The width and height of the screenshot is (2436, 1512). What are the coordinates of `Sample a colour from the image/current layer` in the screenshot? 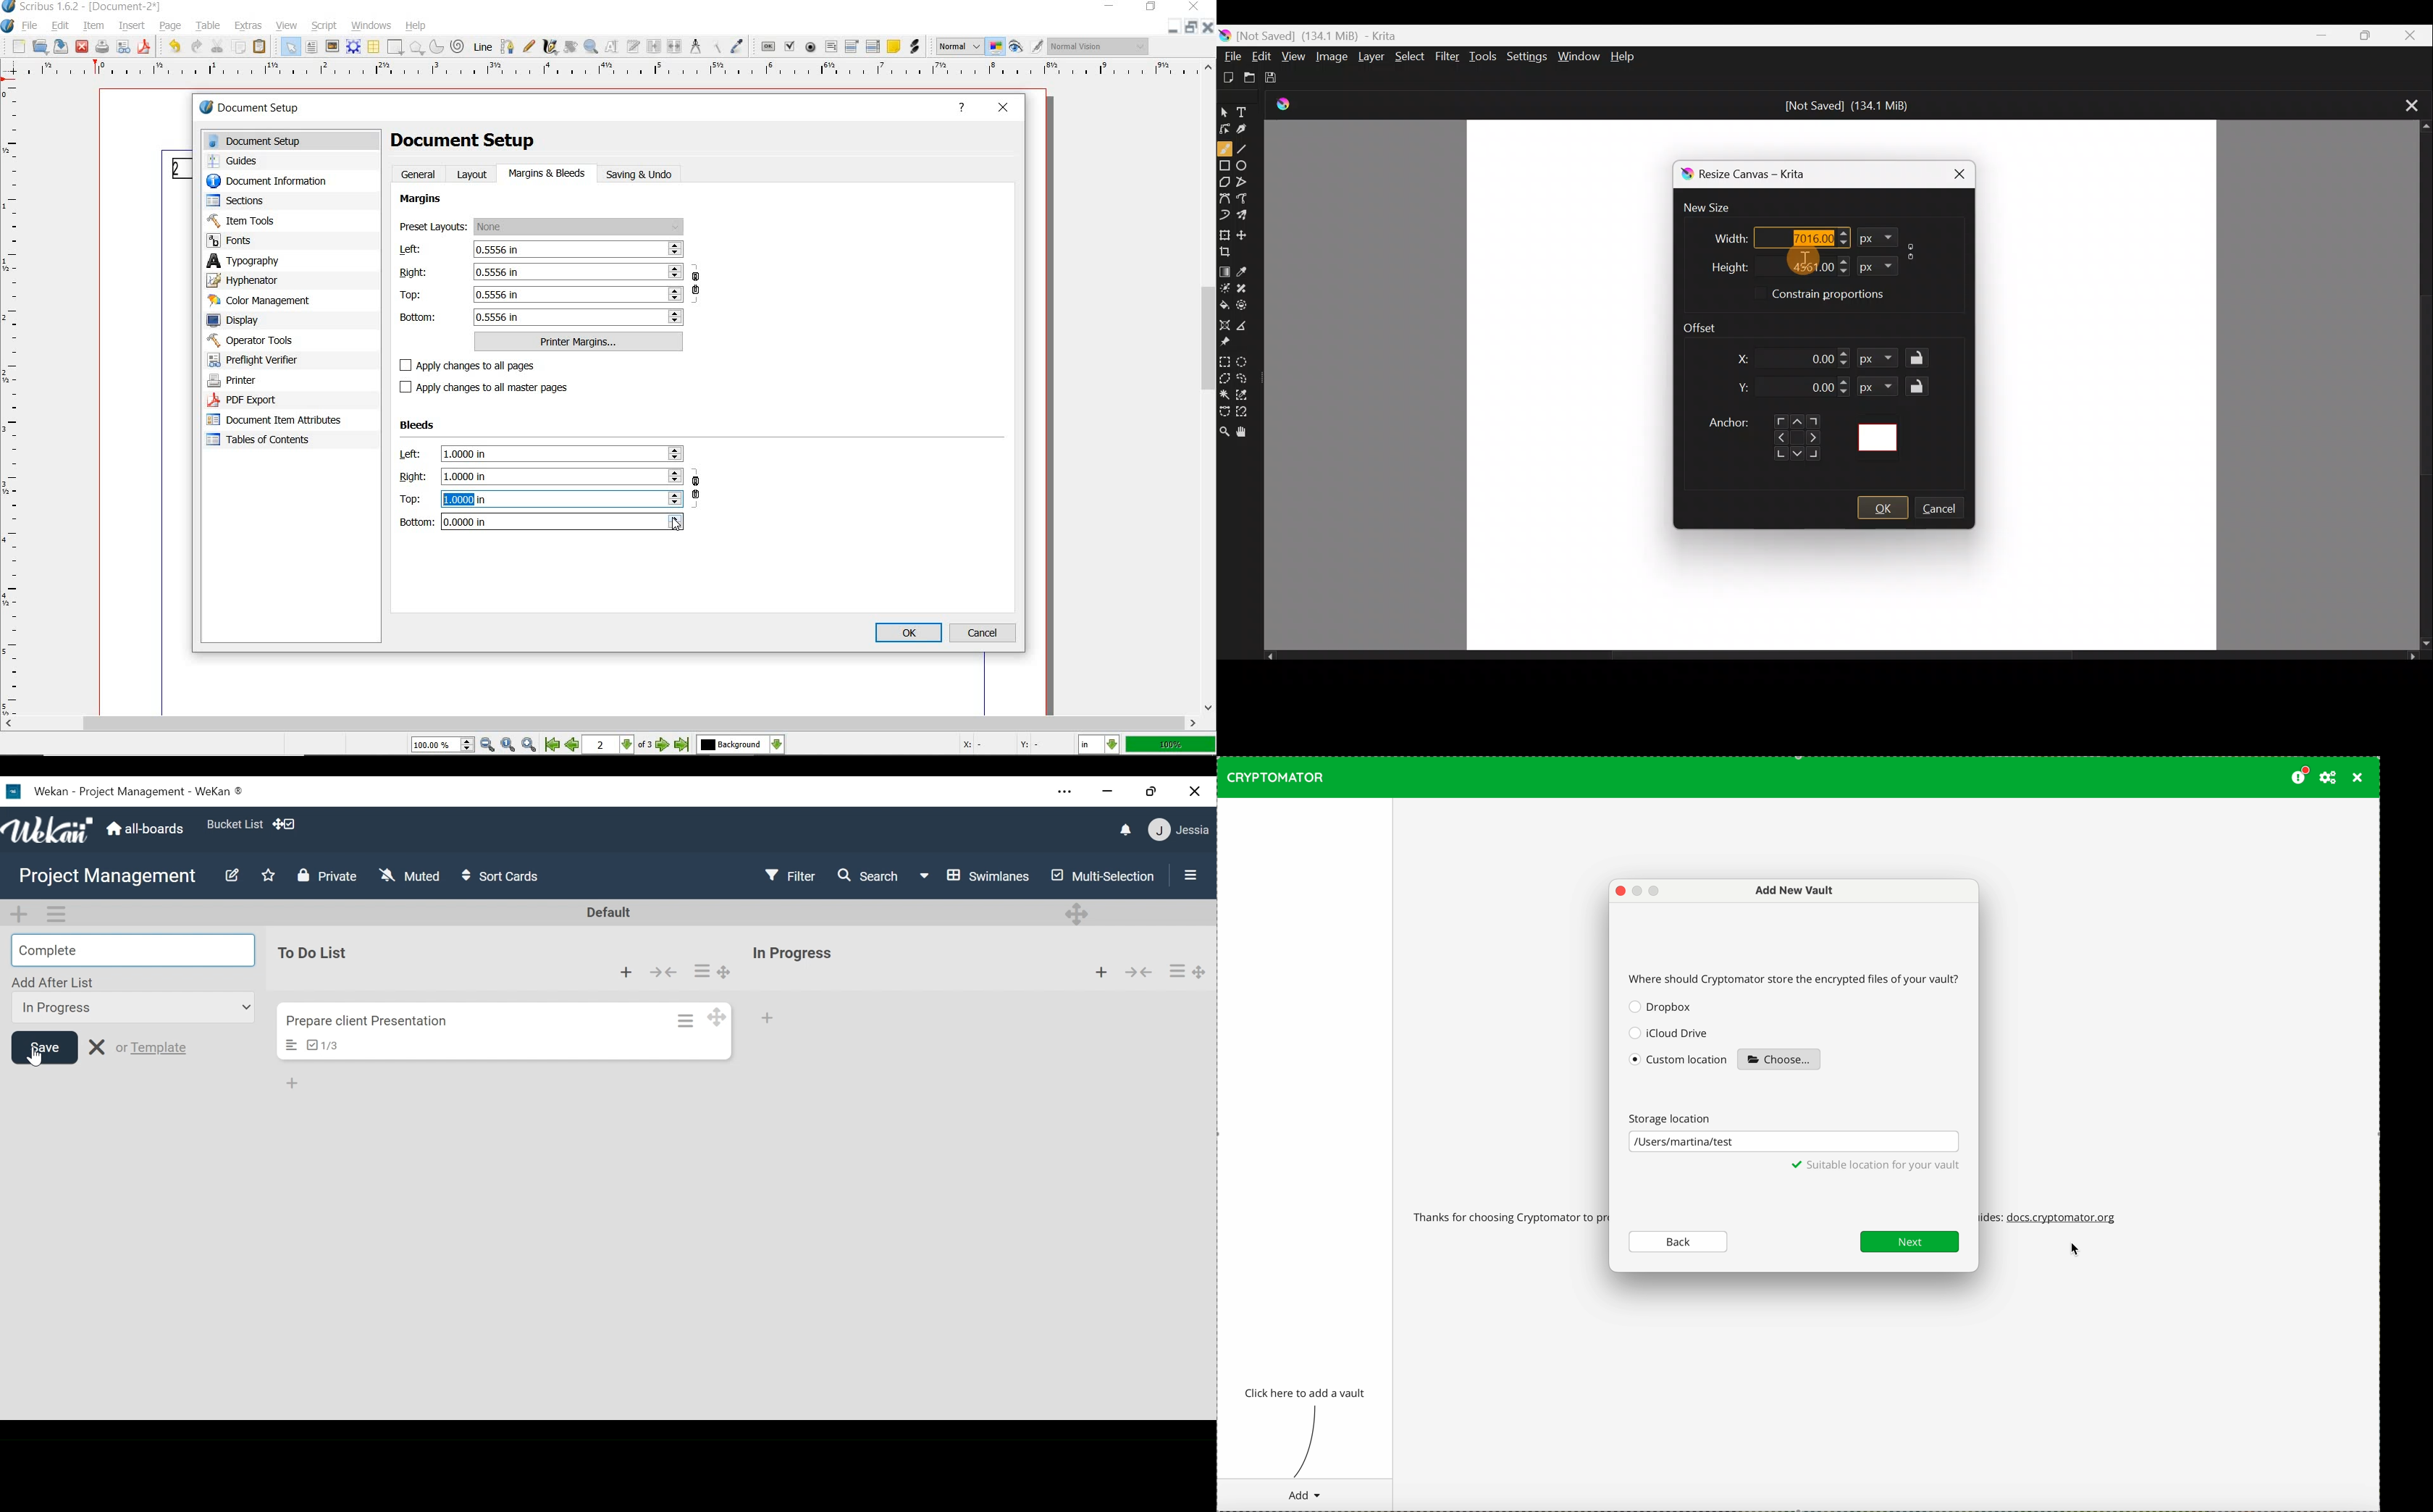 It's located at (1248, 268).